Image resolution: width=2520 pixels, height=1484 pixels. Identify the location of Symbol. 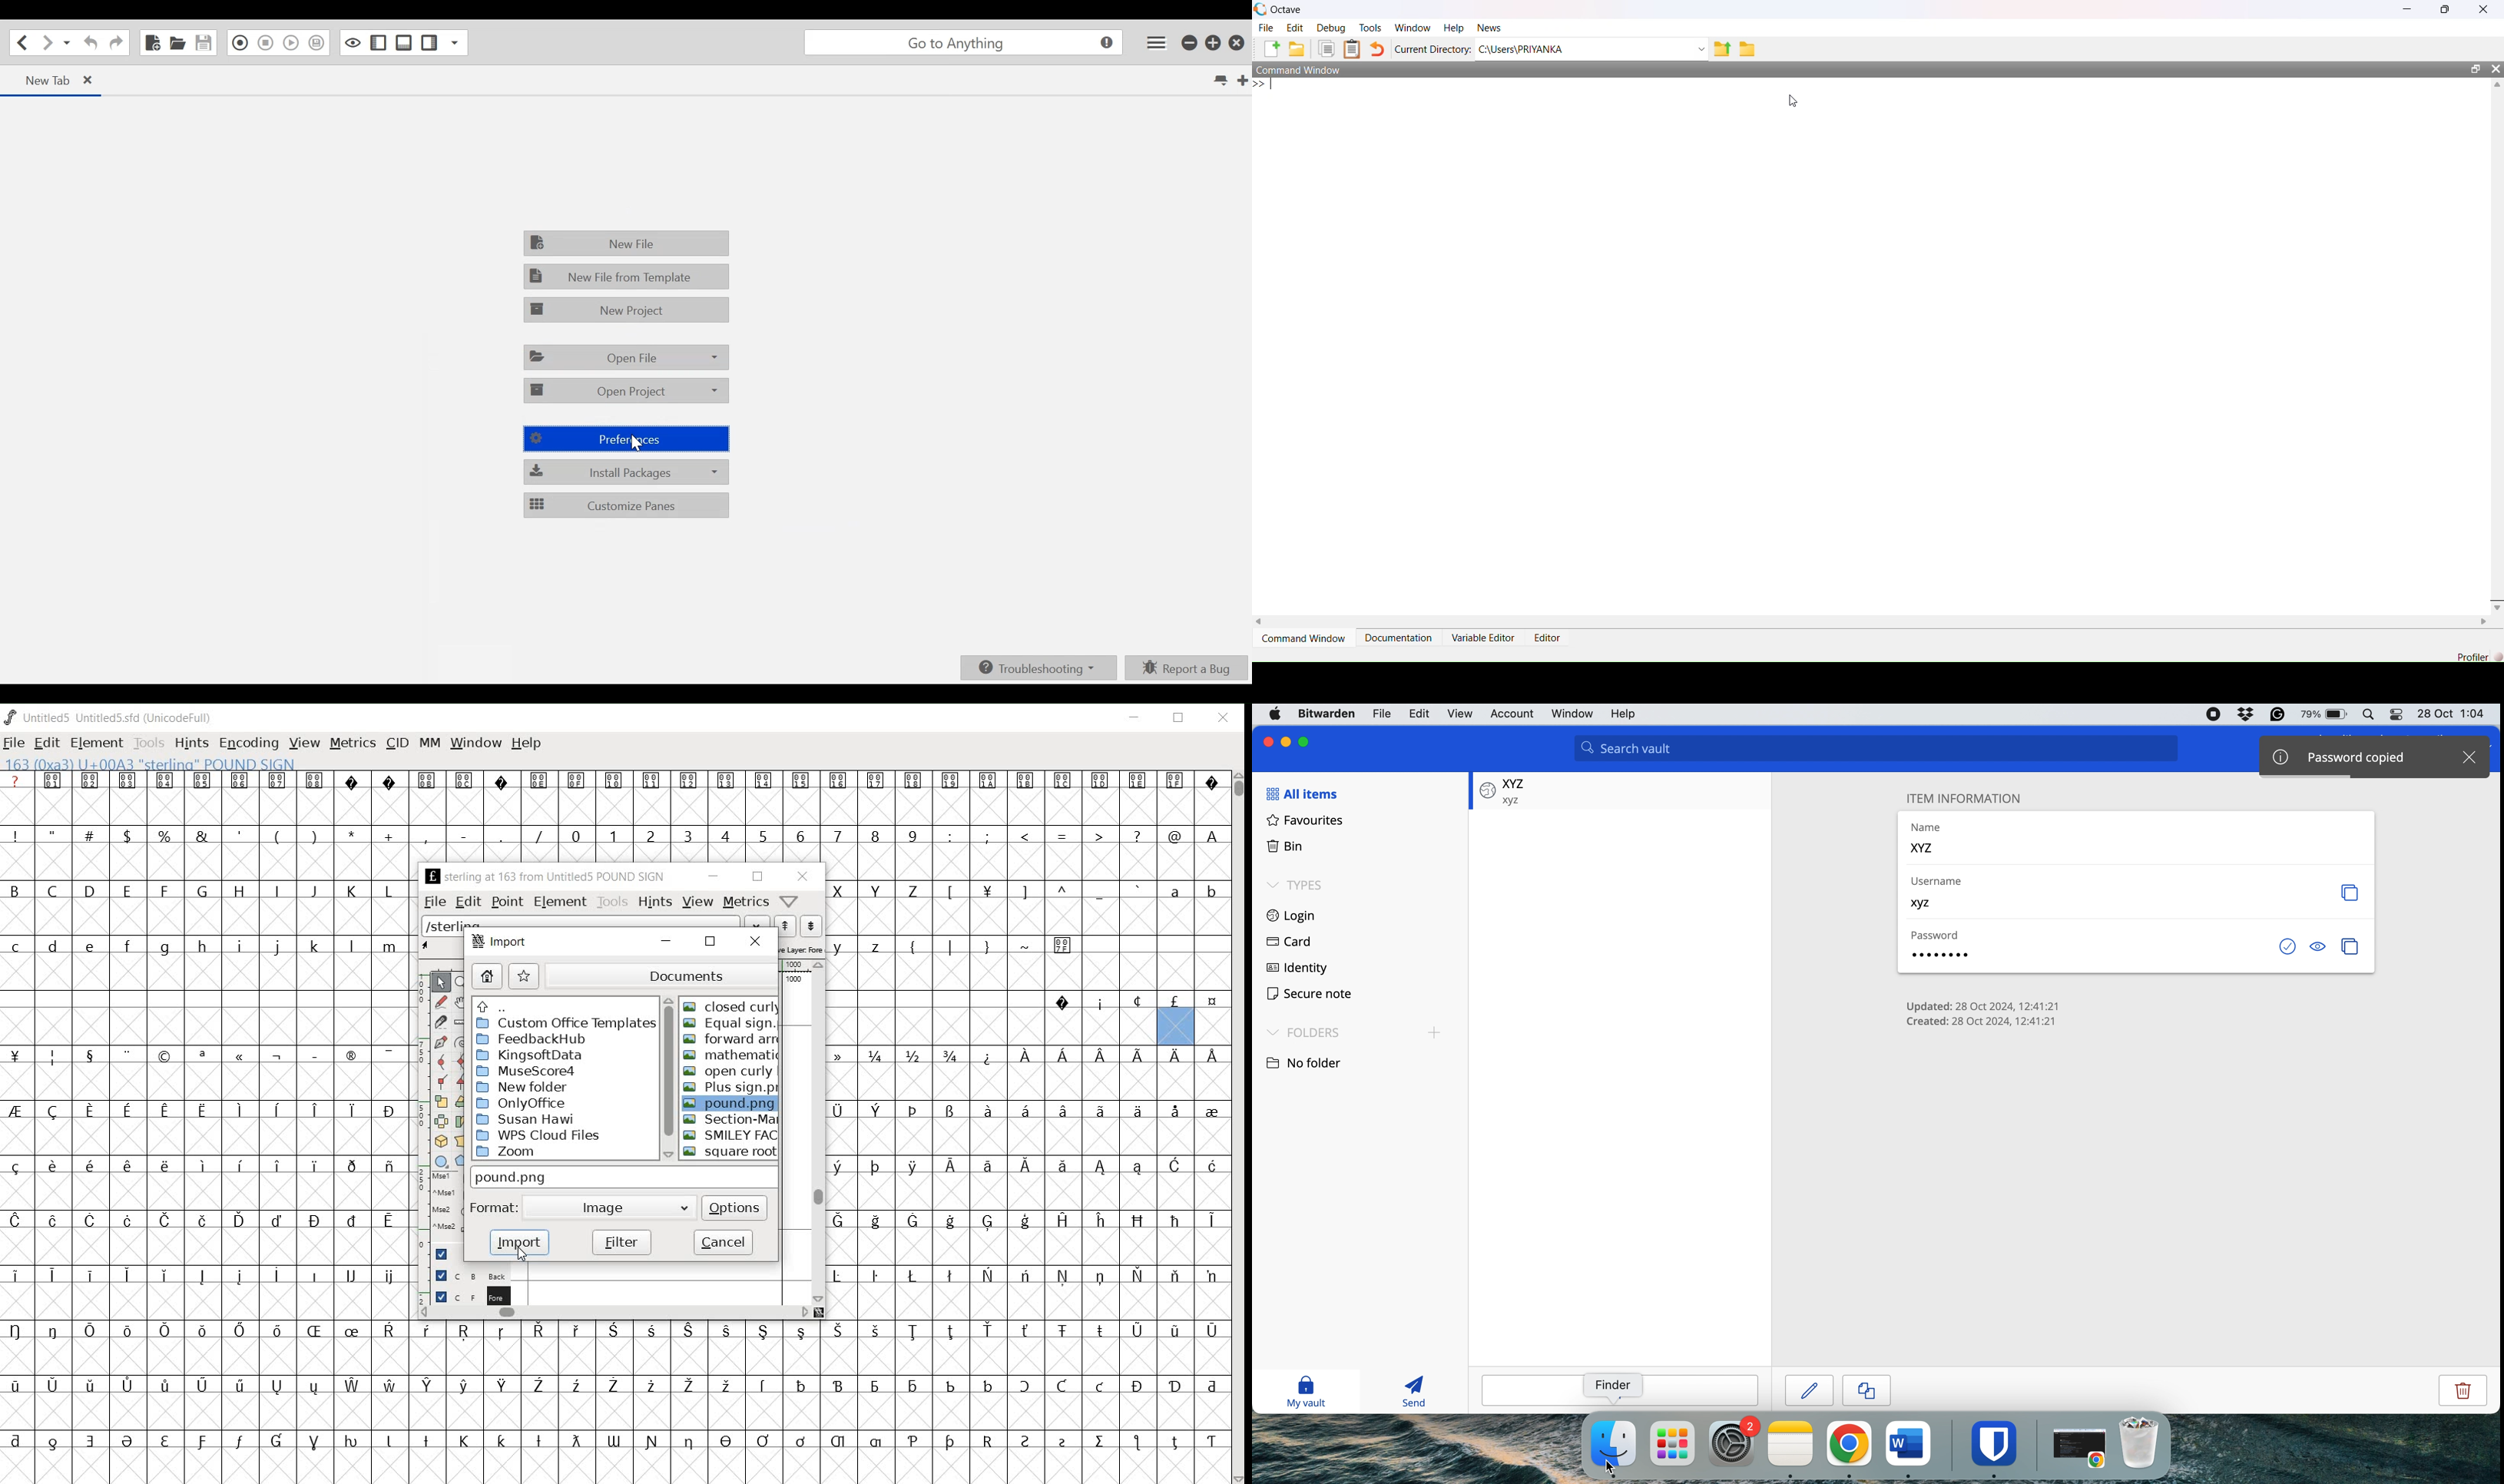
(912, 1167).